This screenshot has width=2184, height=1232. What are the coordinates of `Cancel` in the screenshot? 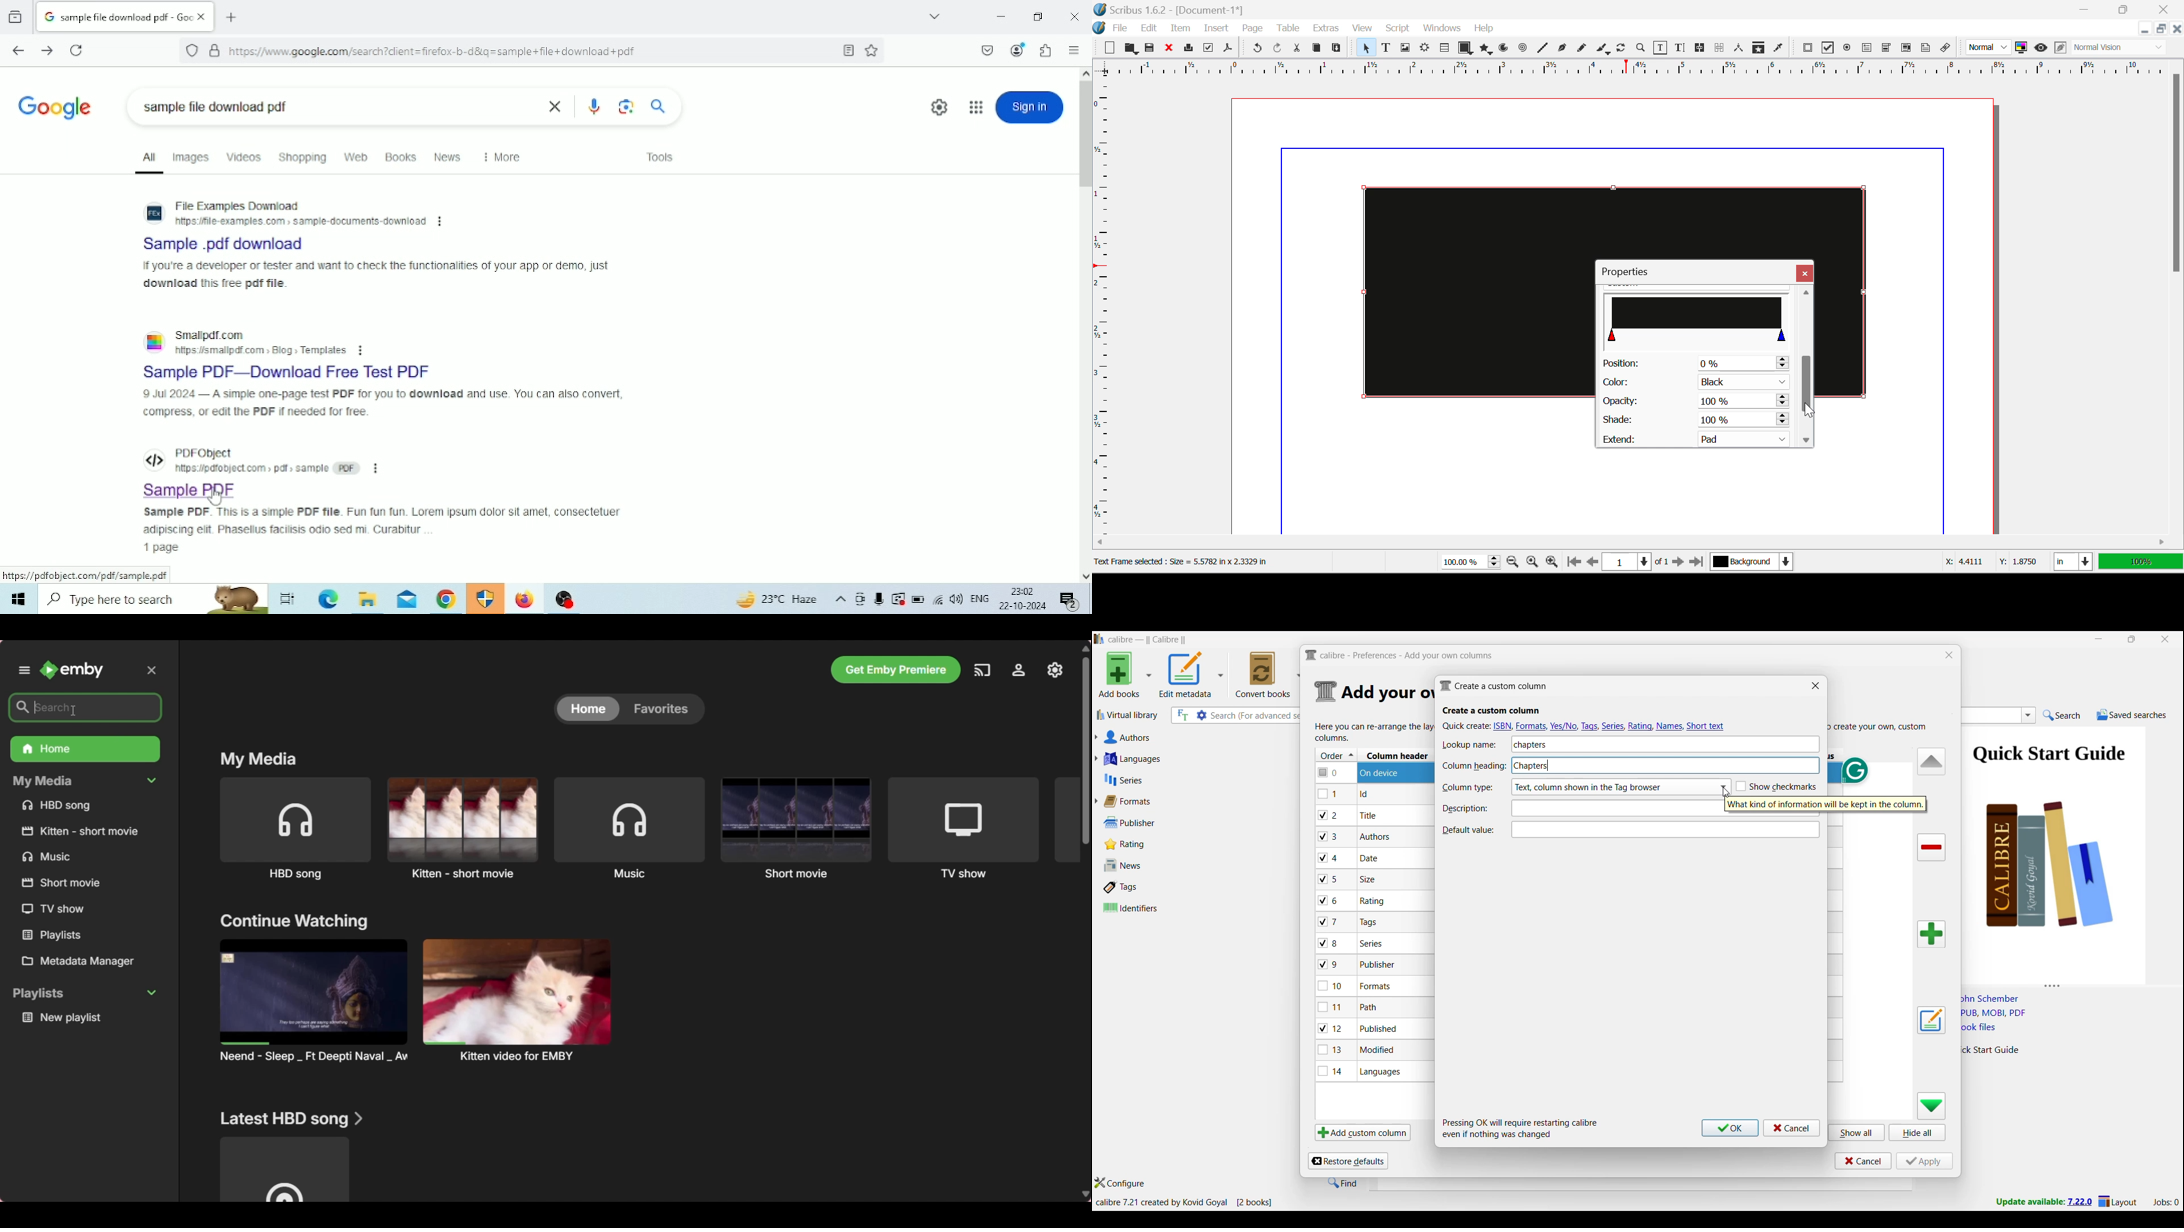 It's located at (1863, 1161).